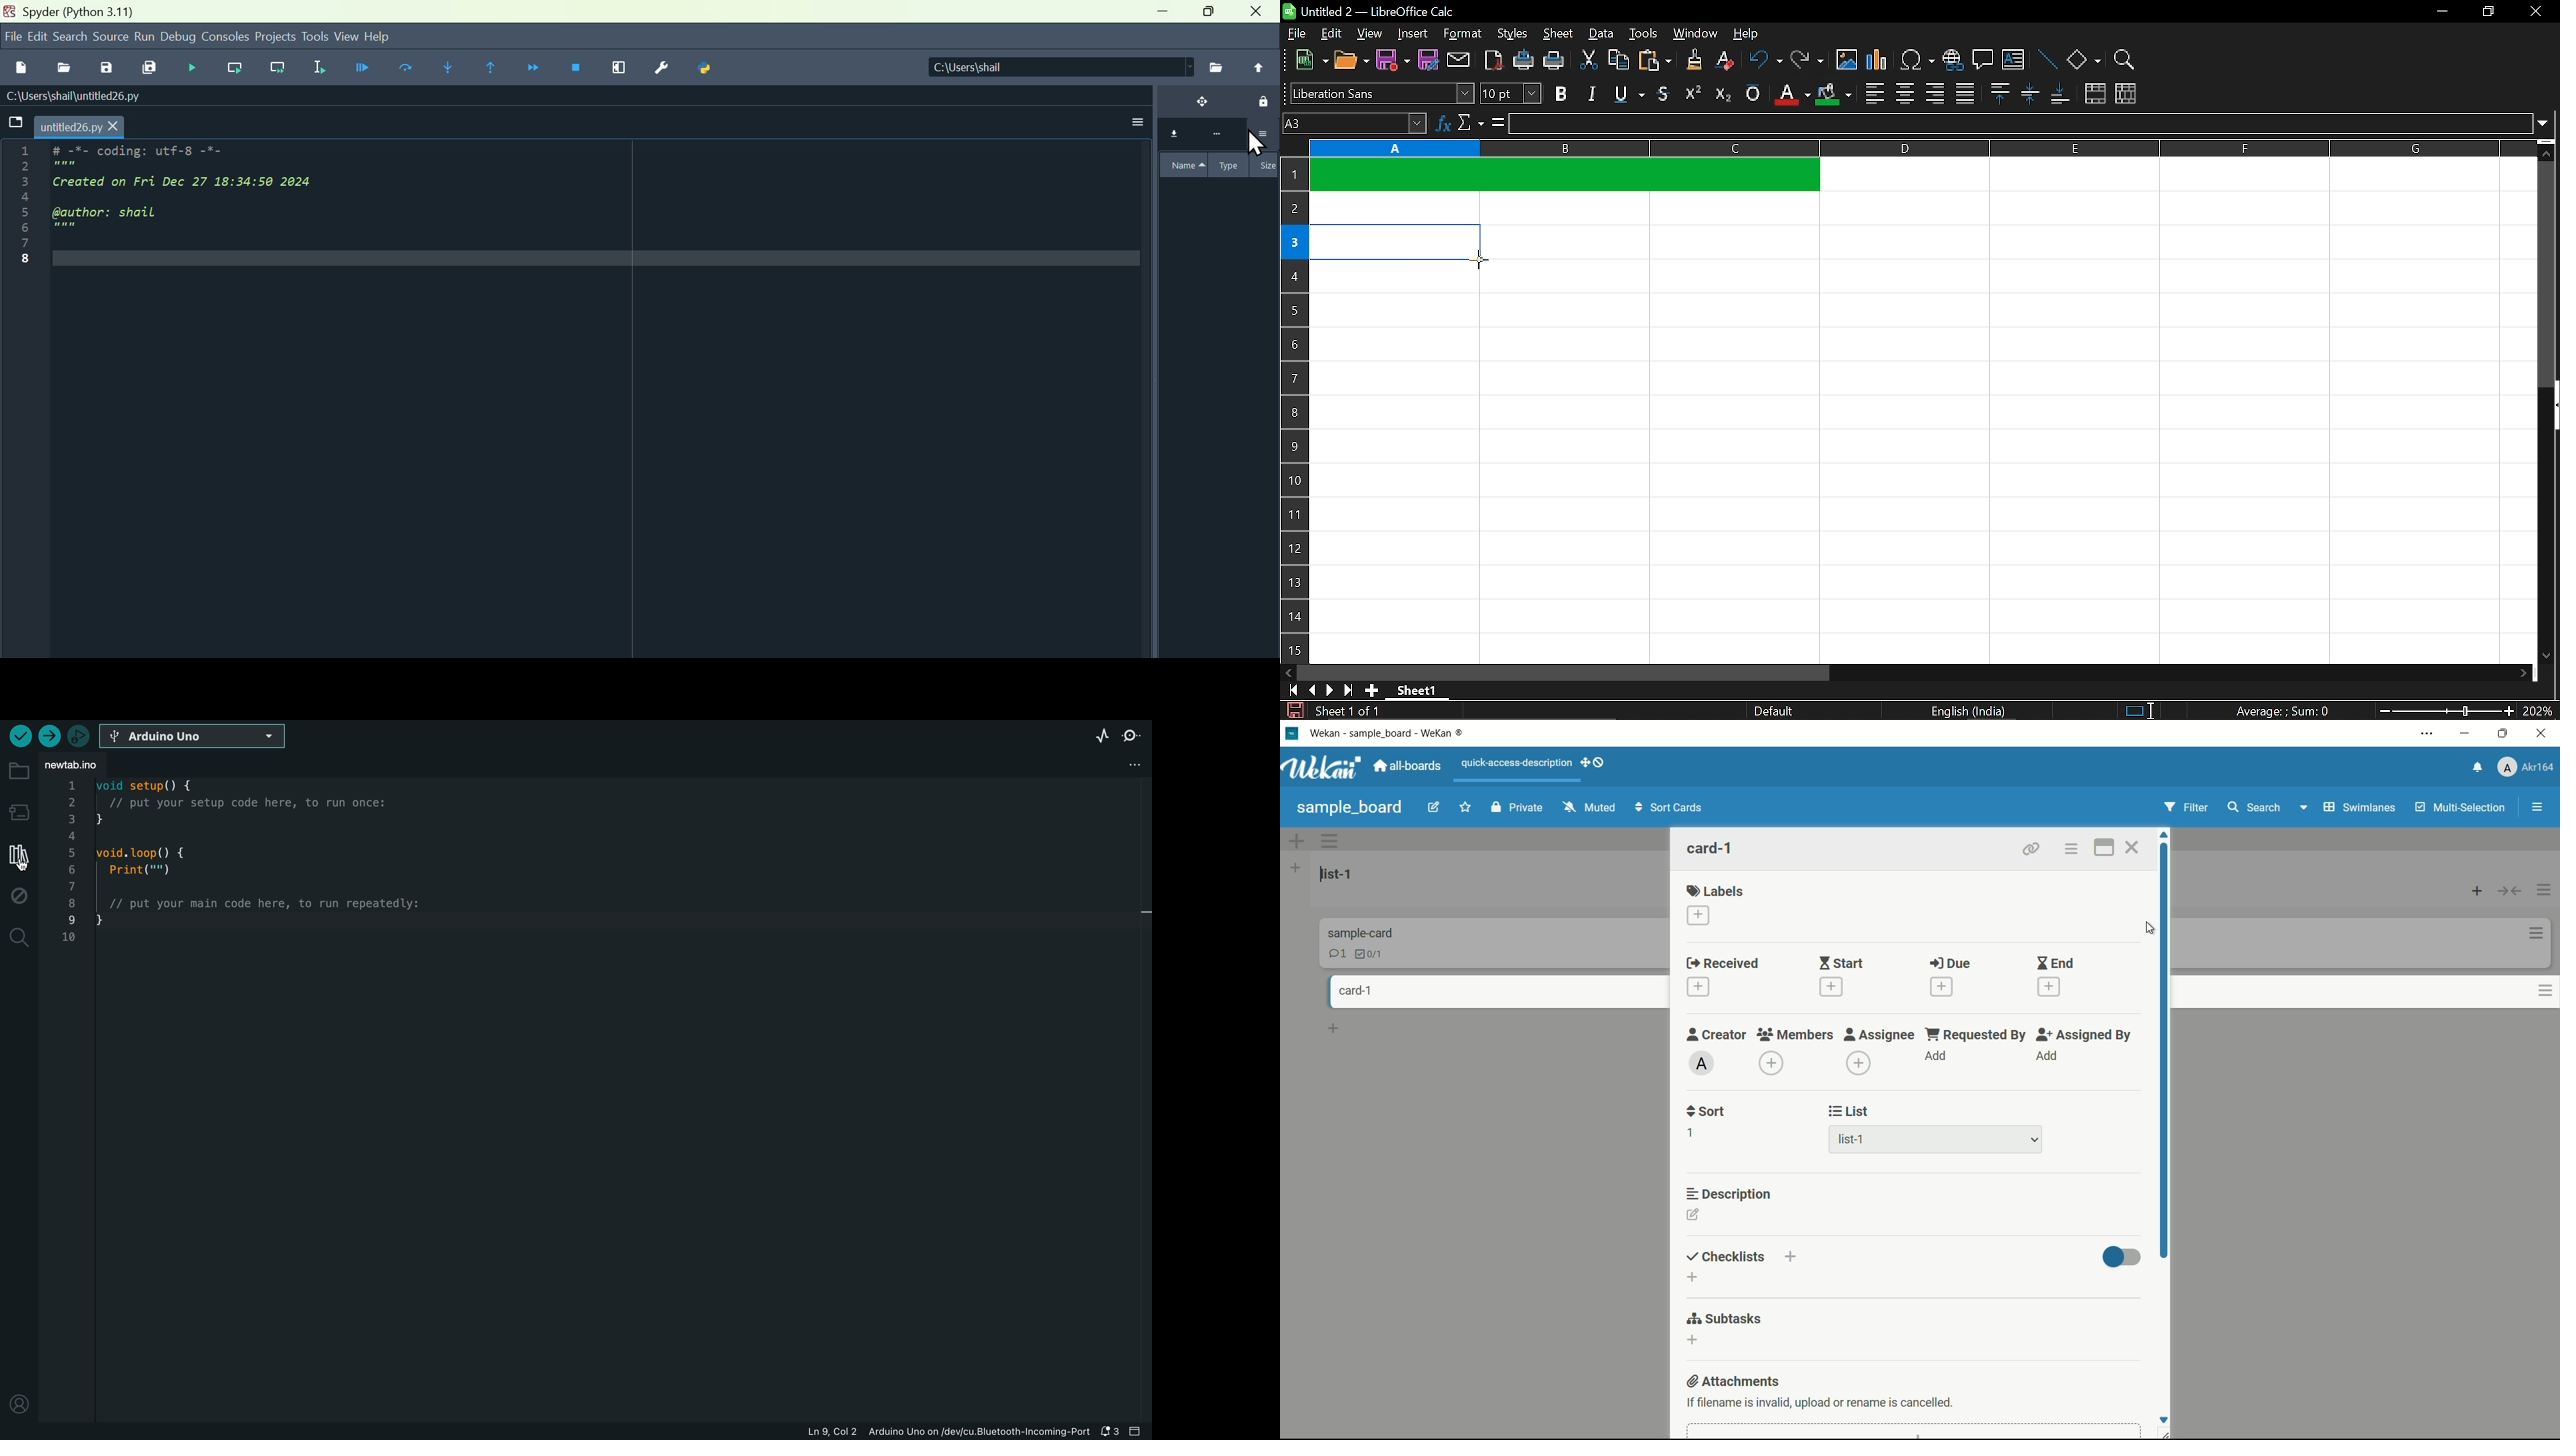  I want to click on sort, so click(1707, 1113).